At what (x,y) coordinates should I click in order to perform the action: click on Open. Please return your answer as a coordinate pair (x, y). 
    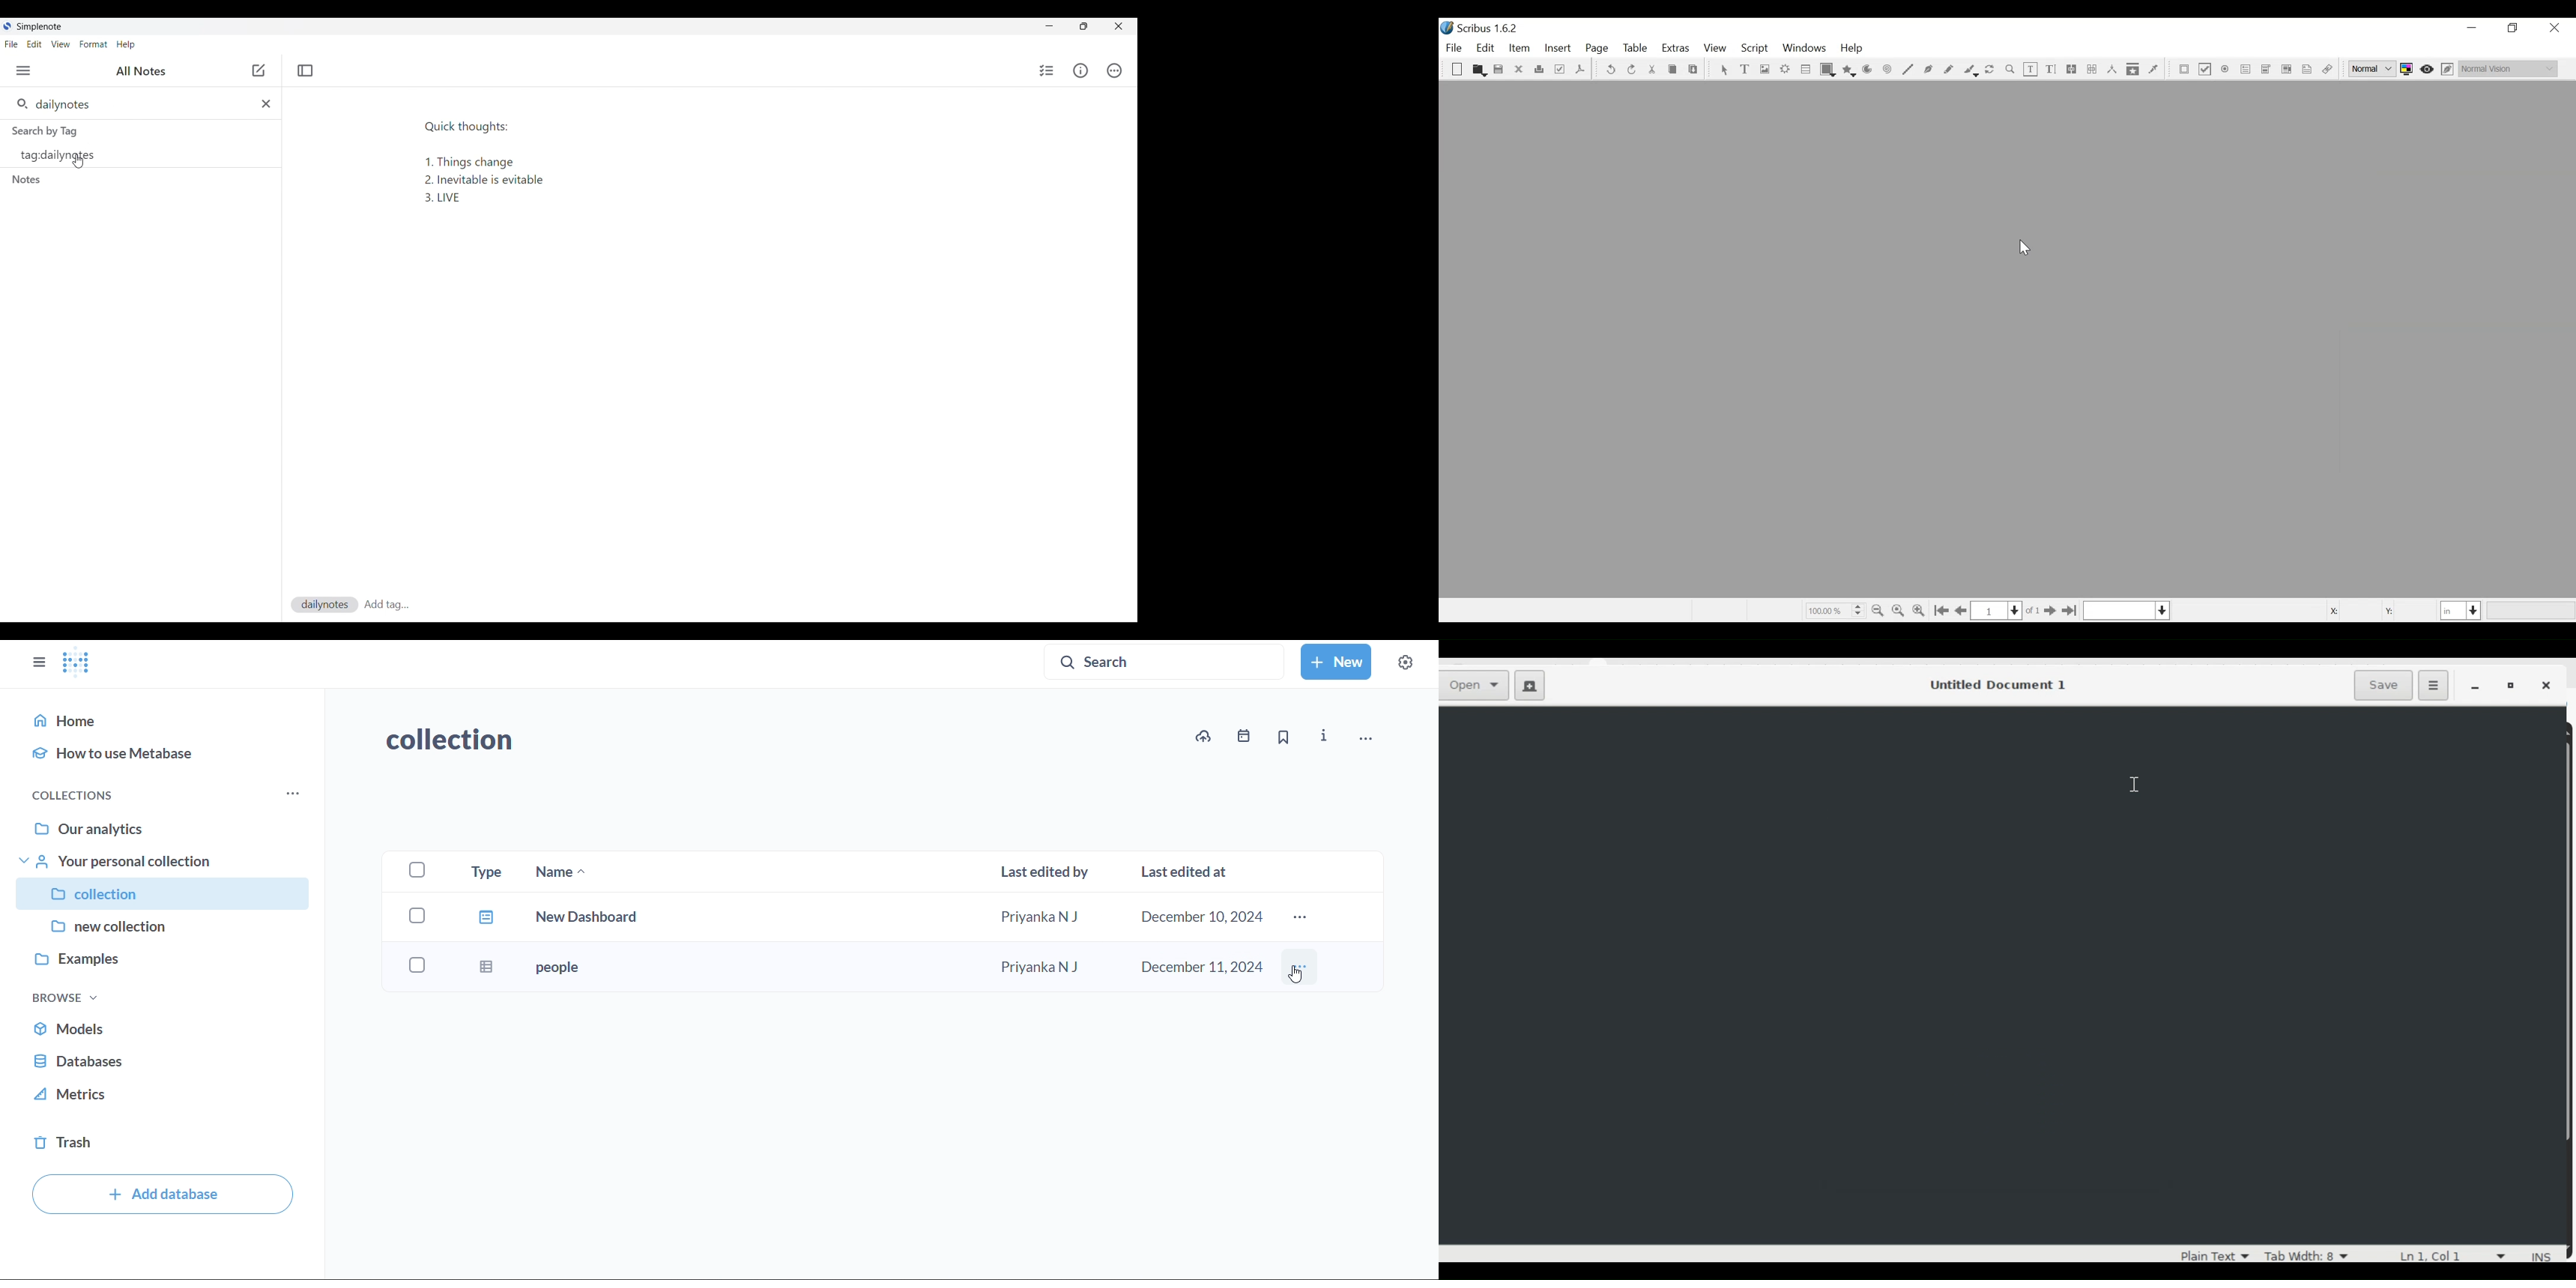
    Looking at the image, I should click on (1478, 70).